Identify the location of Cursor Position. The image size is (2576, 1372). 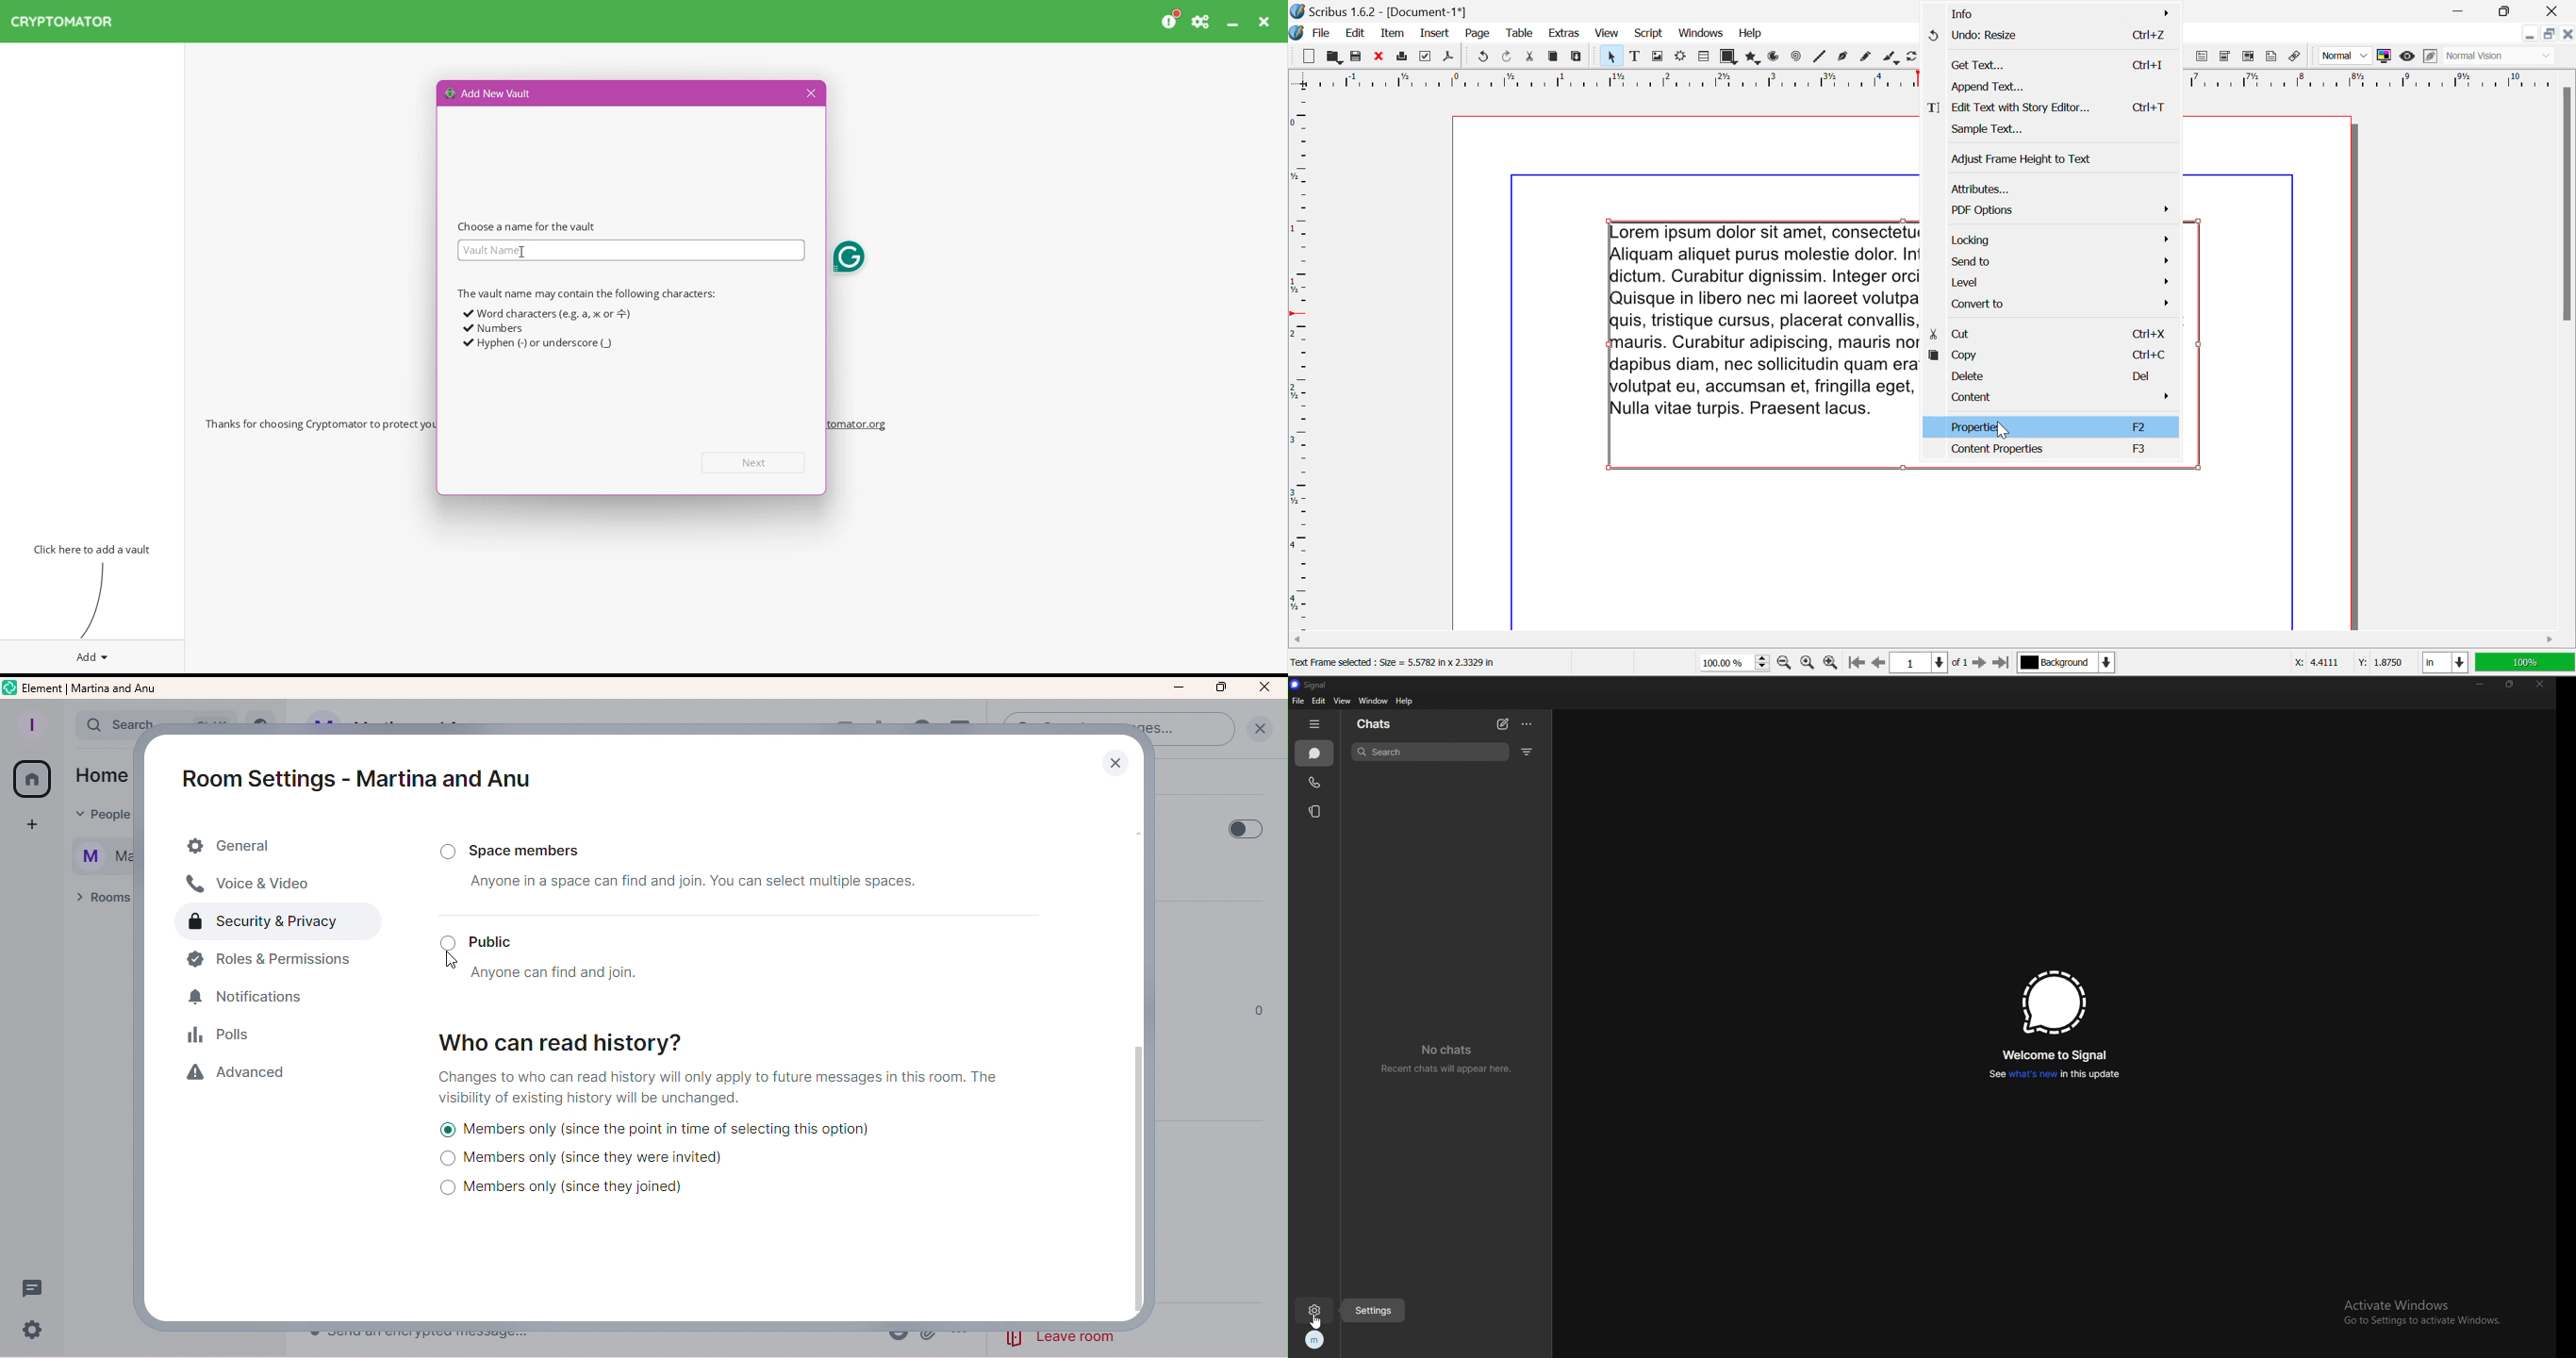
(2001, 431).